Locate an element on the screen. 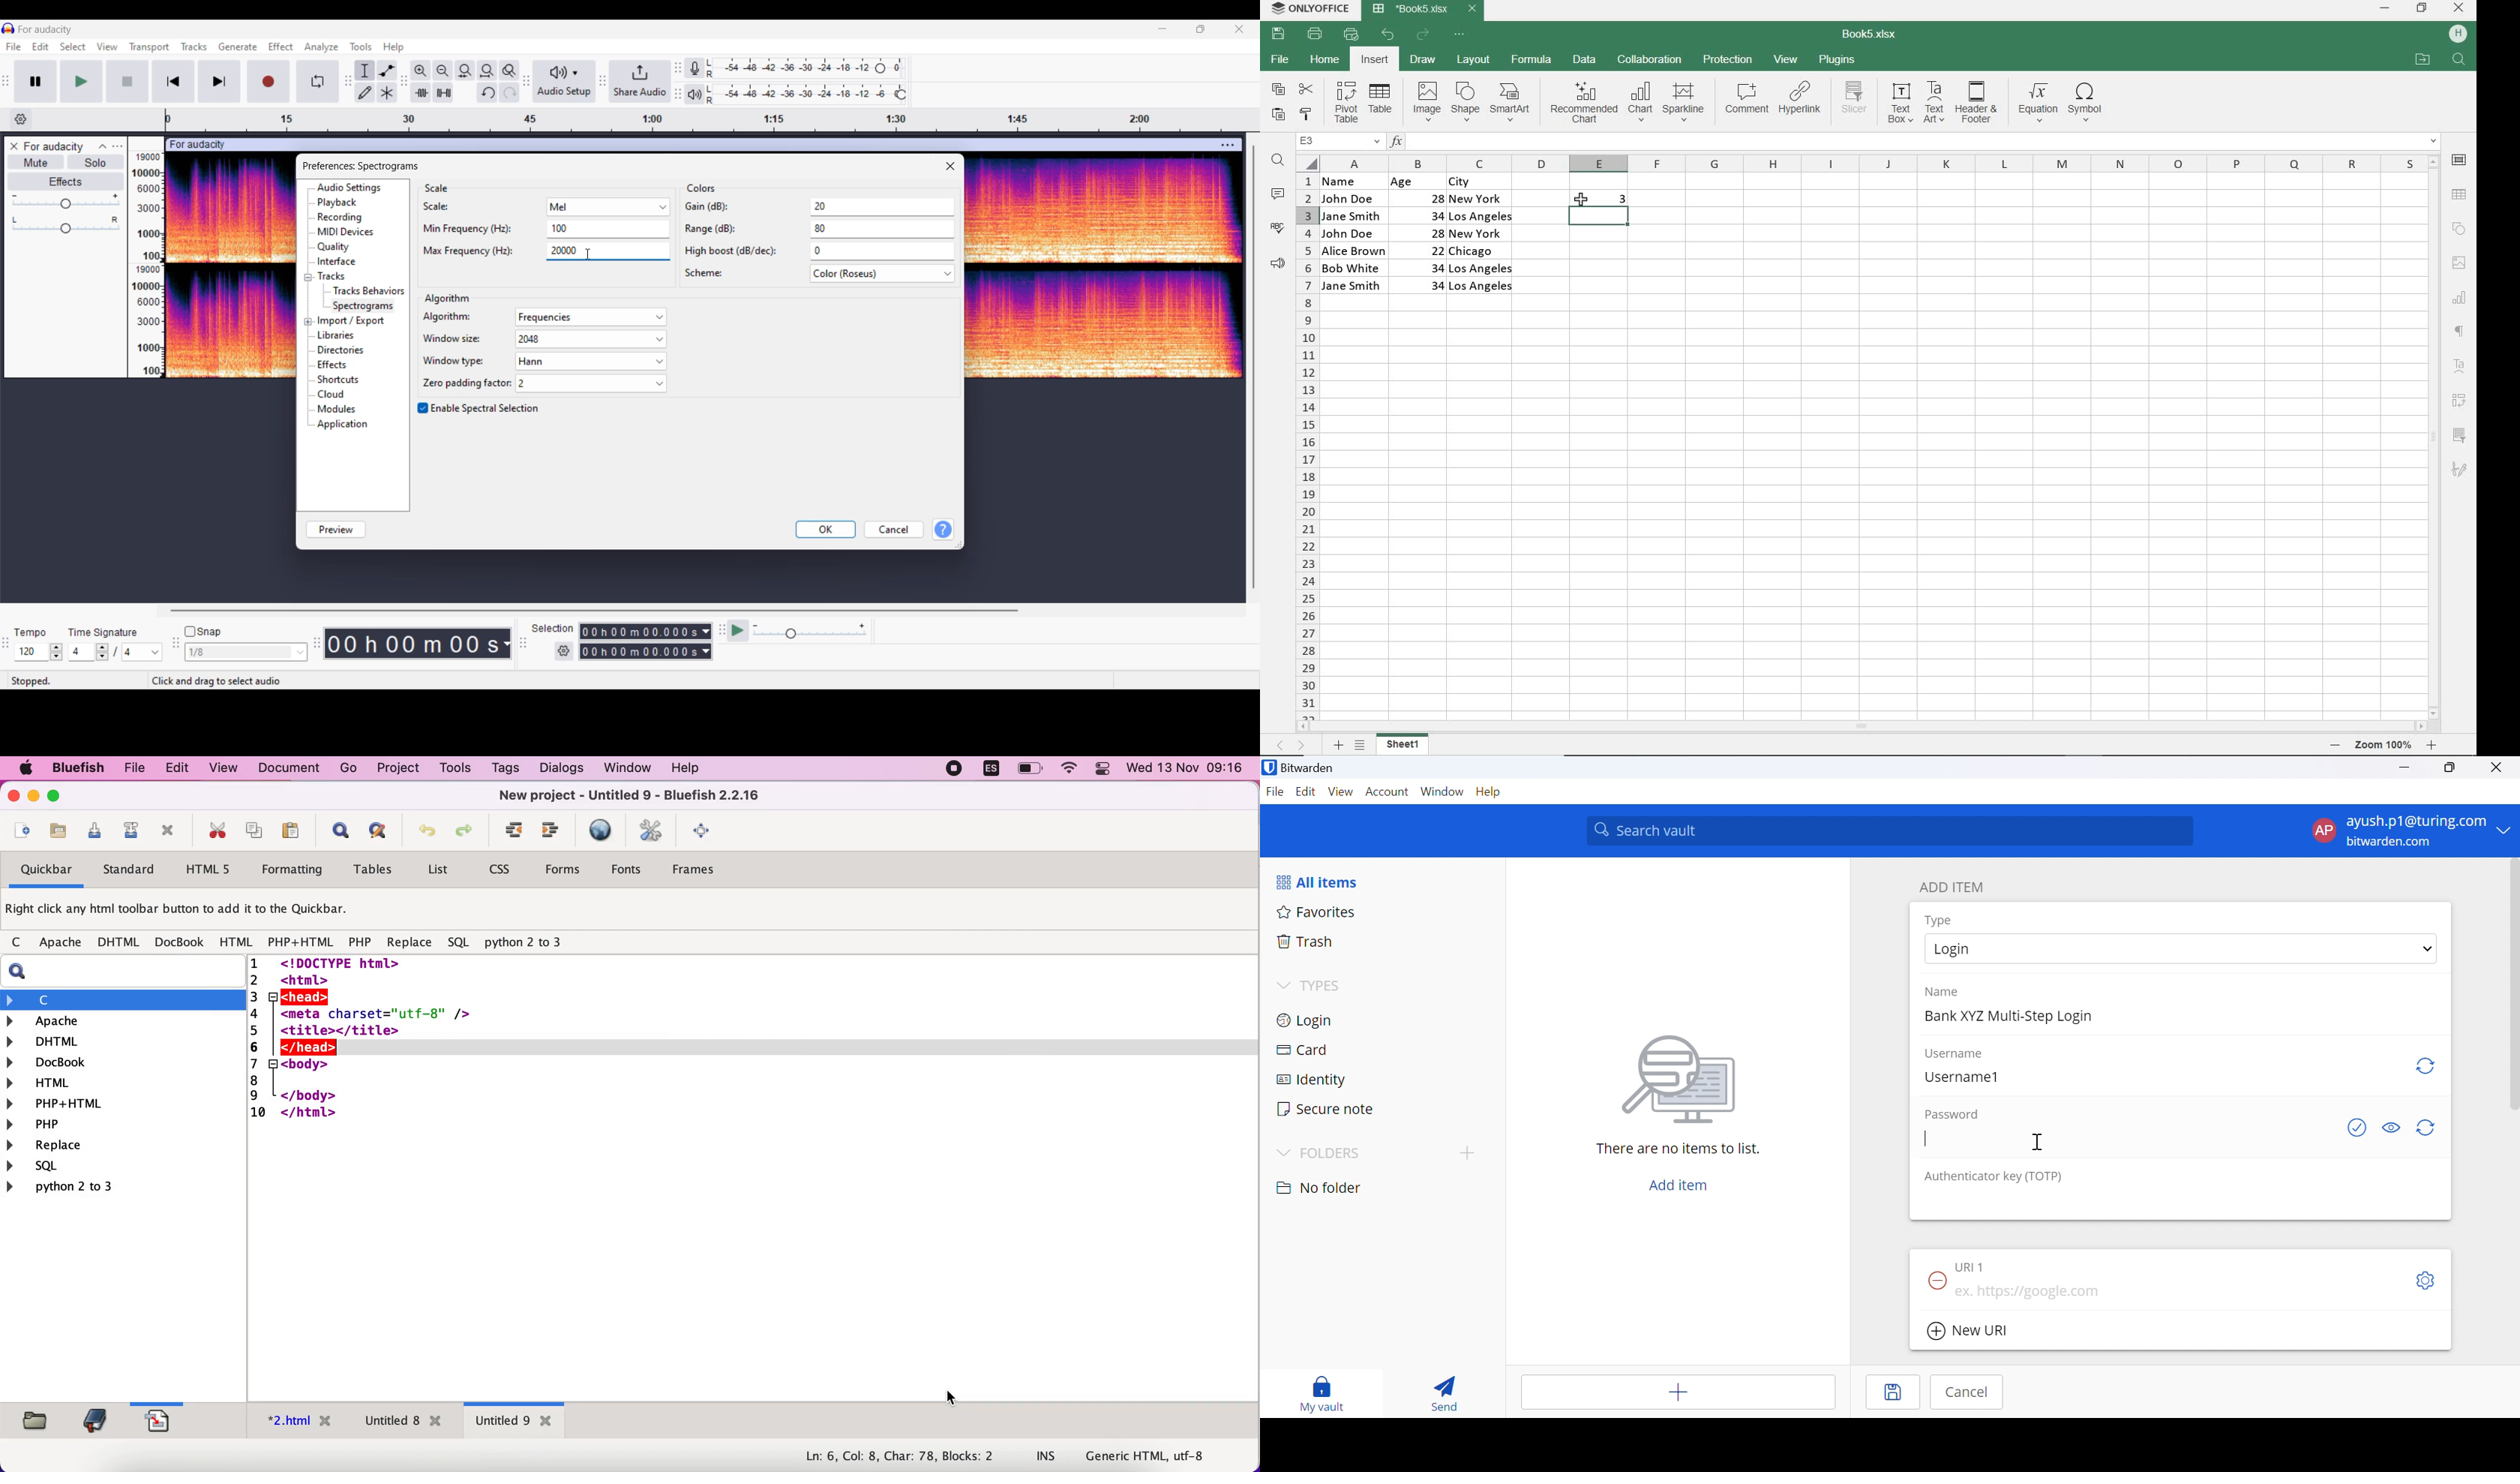 The image size is (2520, 1484). Tools menu is located at coordinates (361, 47).